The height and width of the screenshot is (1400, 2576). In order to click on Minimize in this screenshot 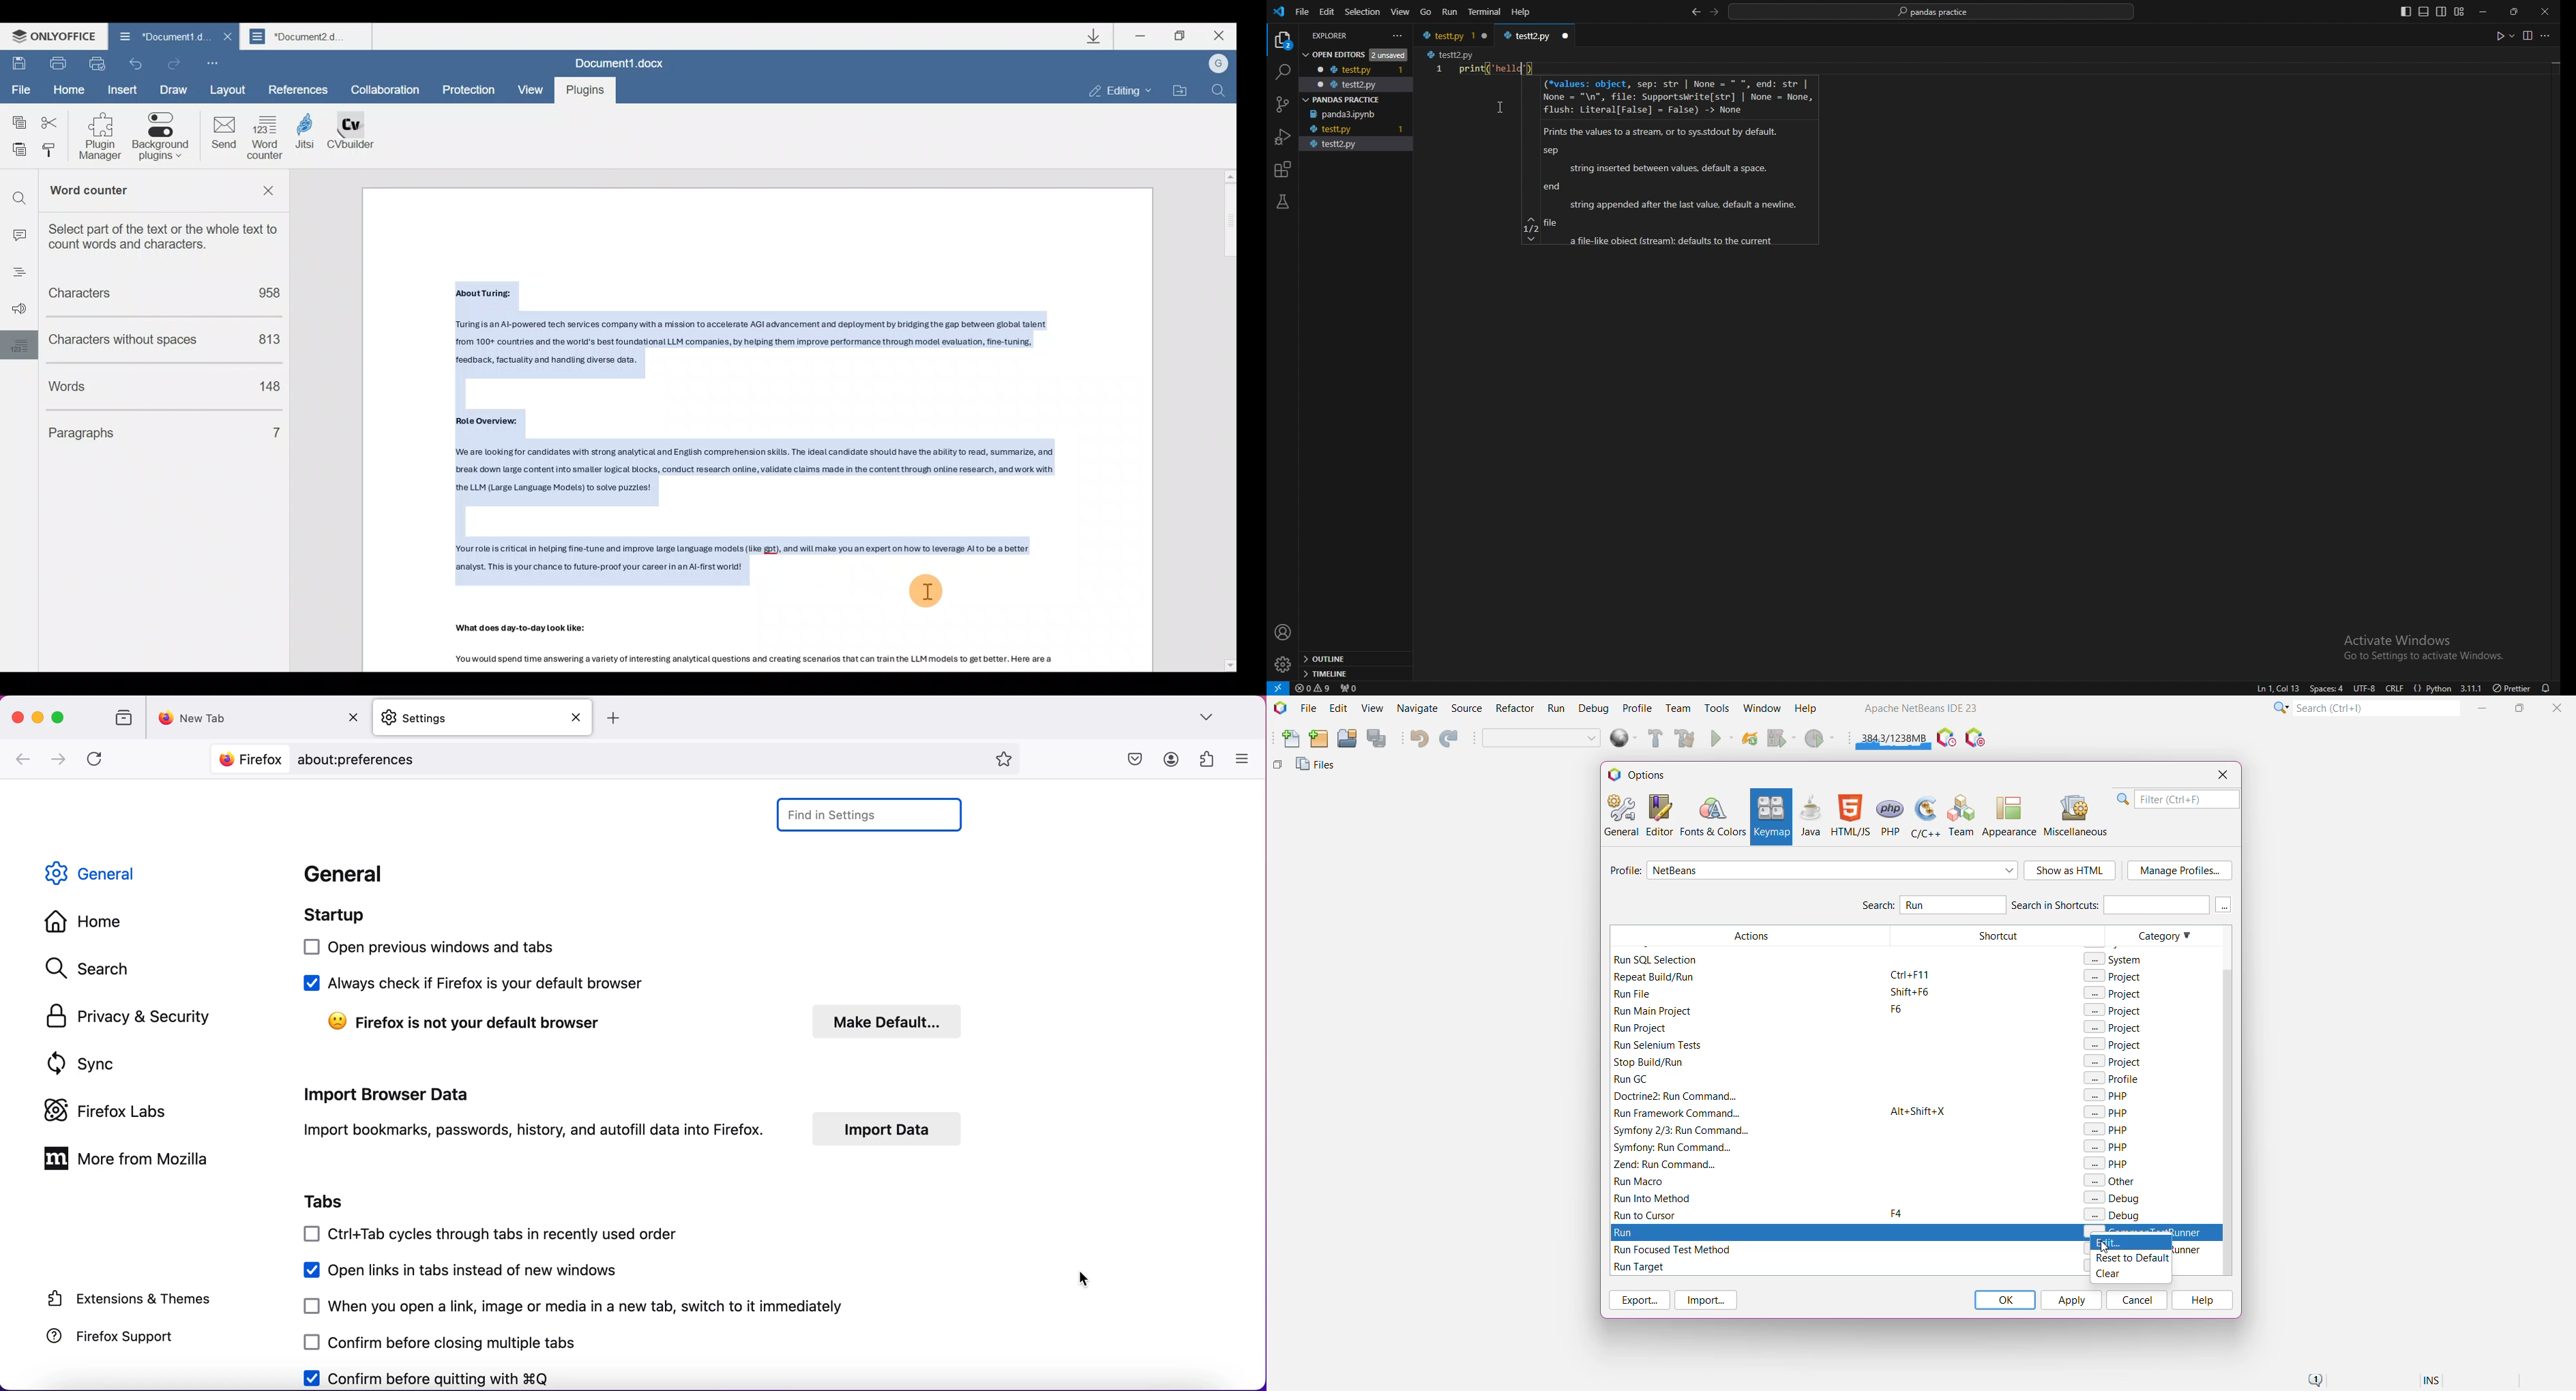, I will do `click(1139, 39)`.